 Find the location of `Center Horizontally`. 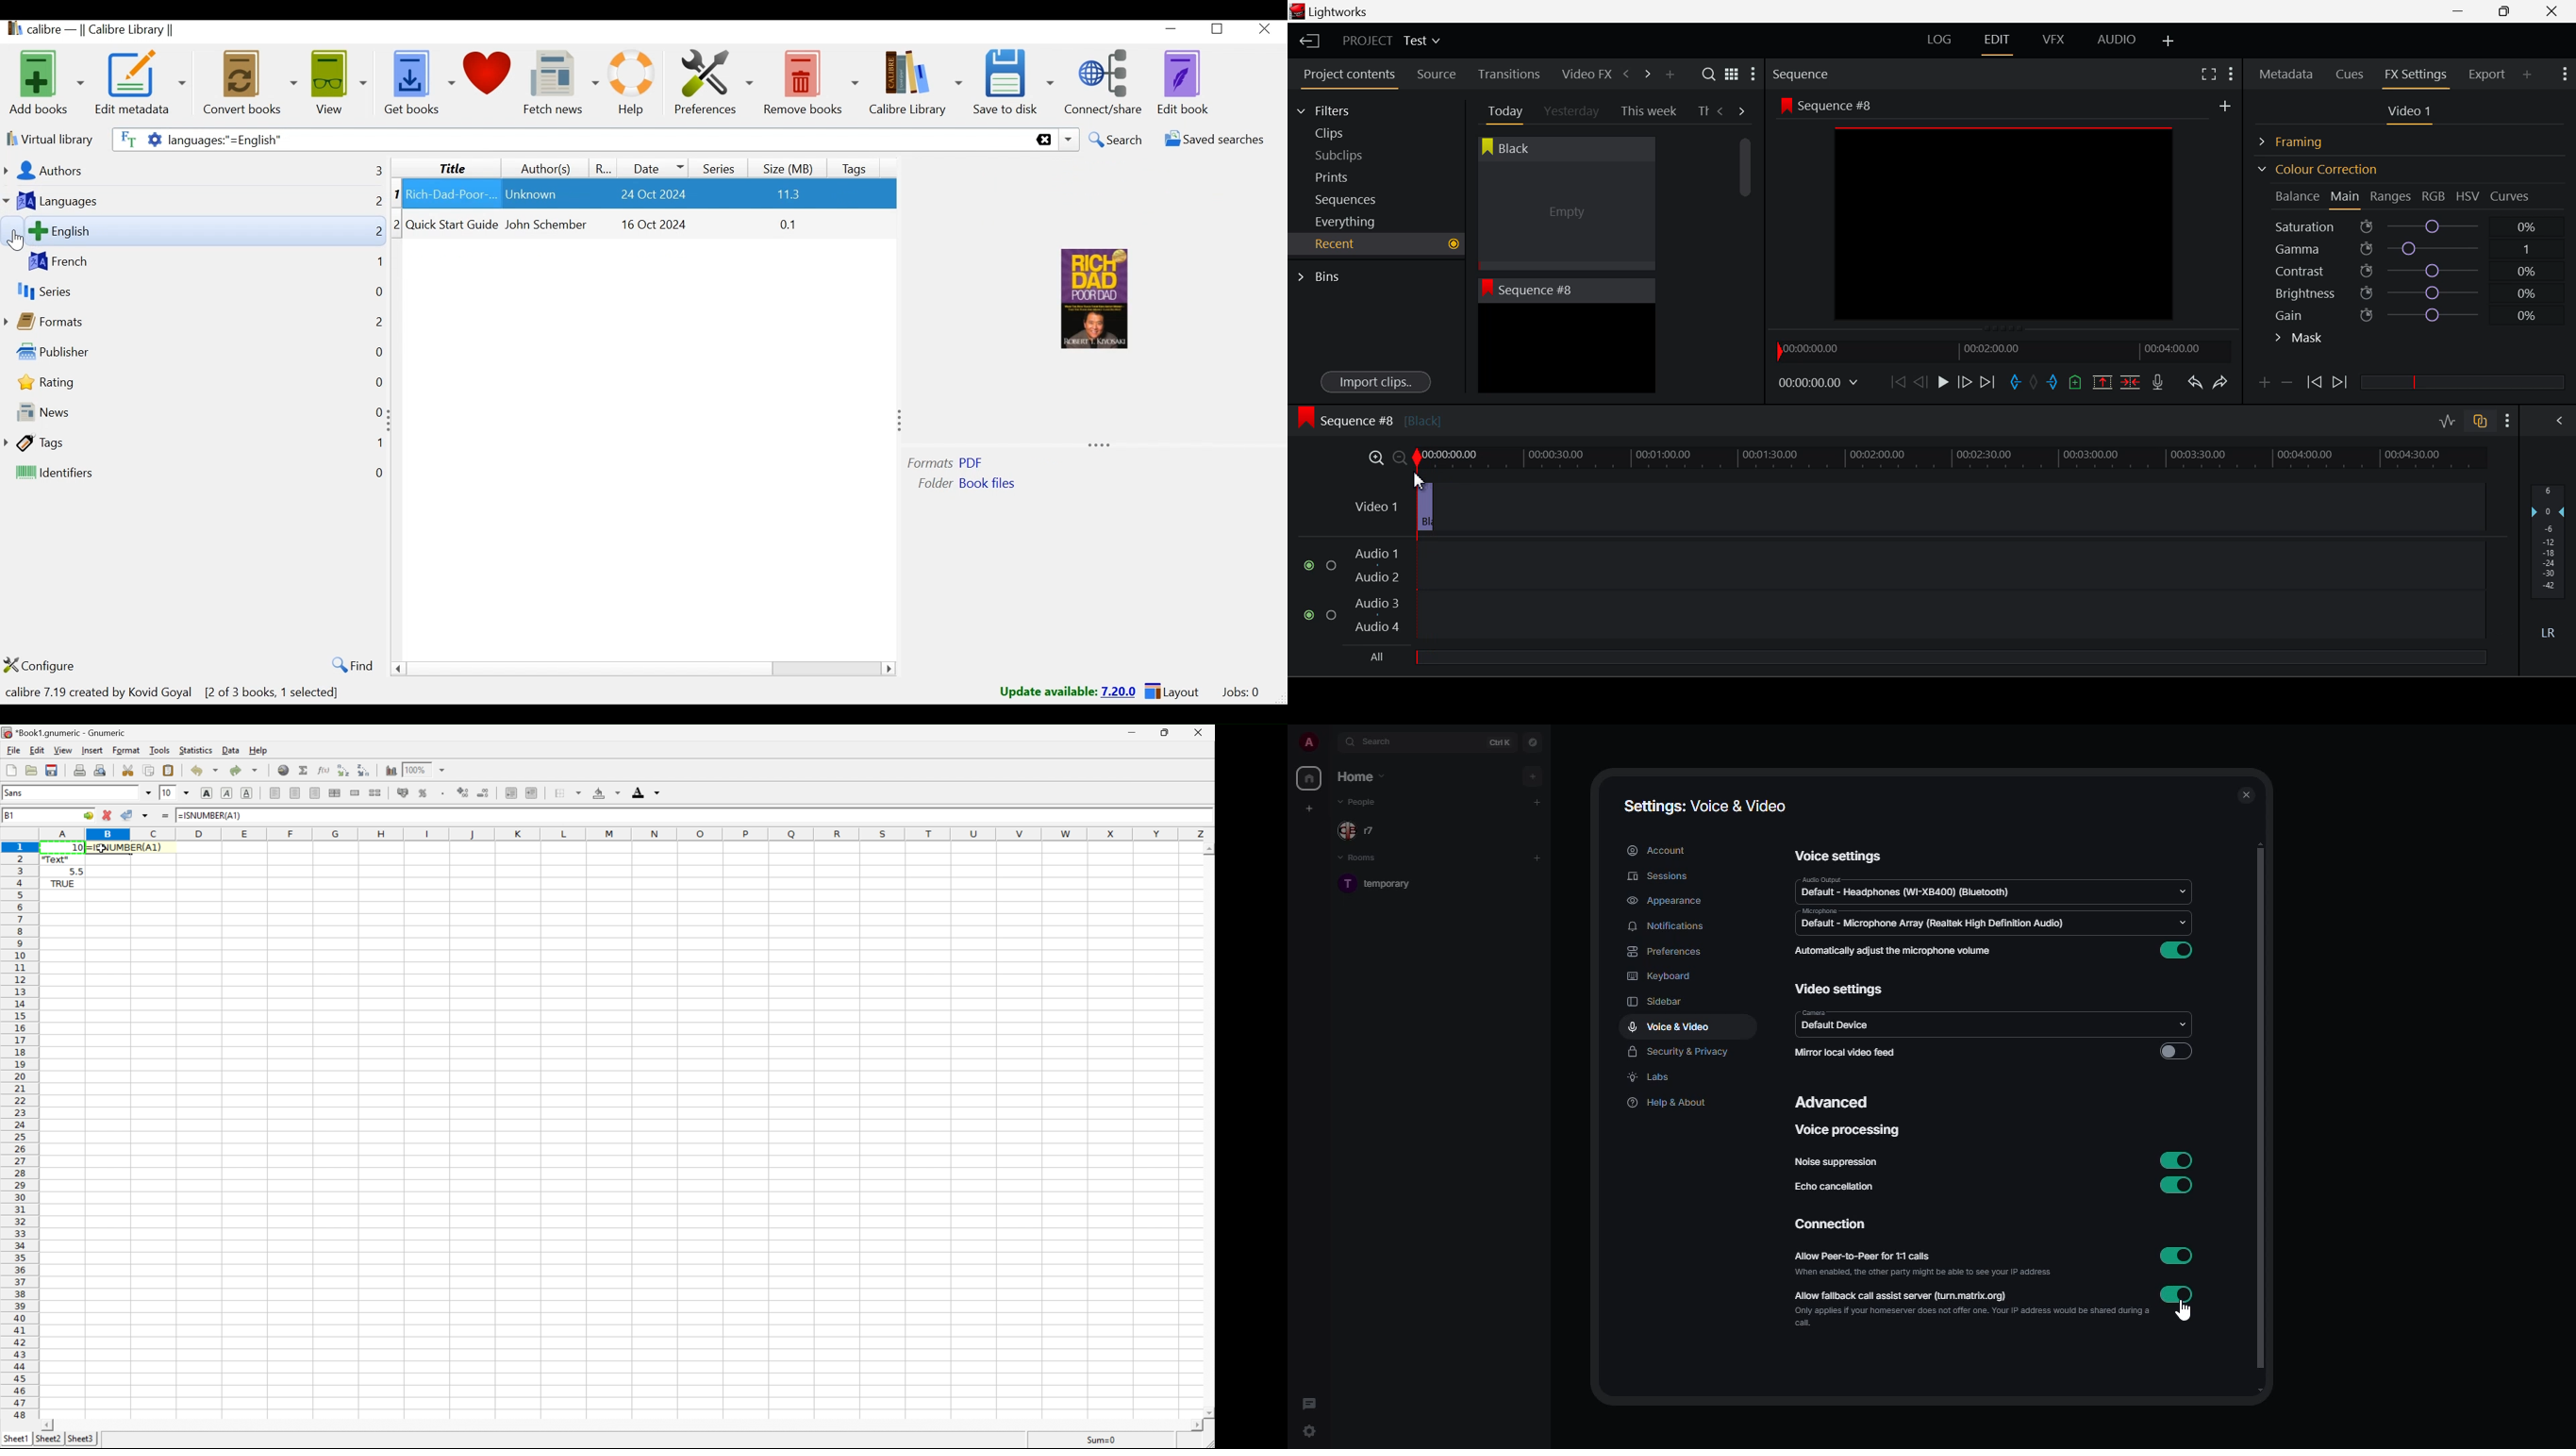

Center Horizontally is located at coordinates (296, 793).